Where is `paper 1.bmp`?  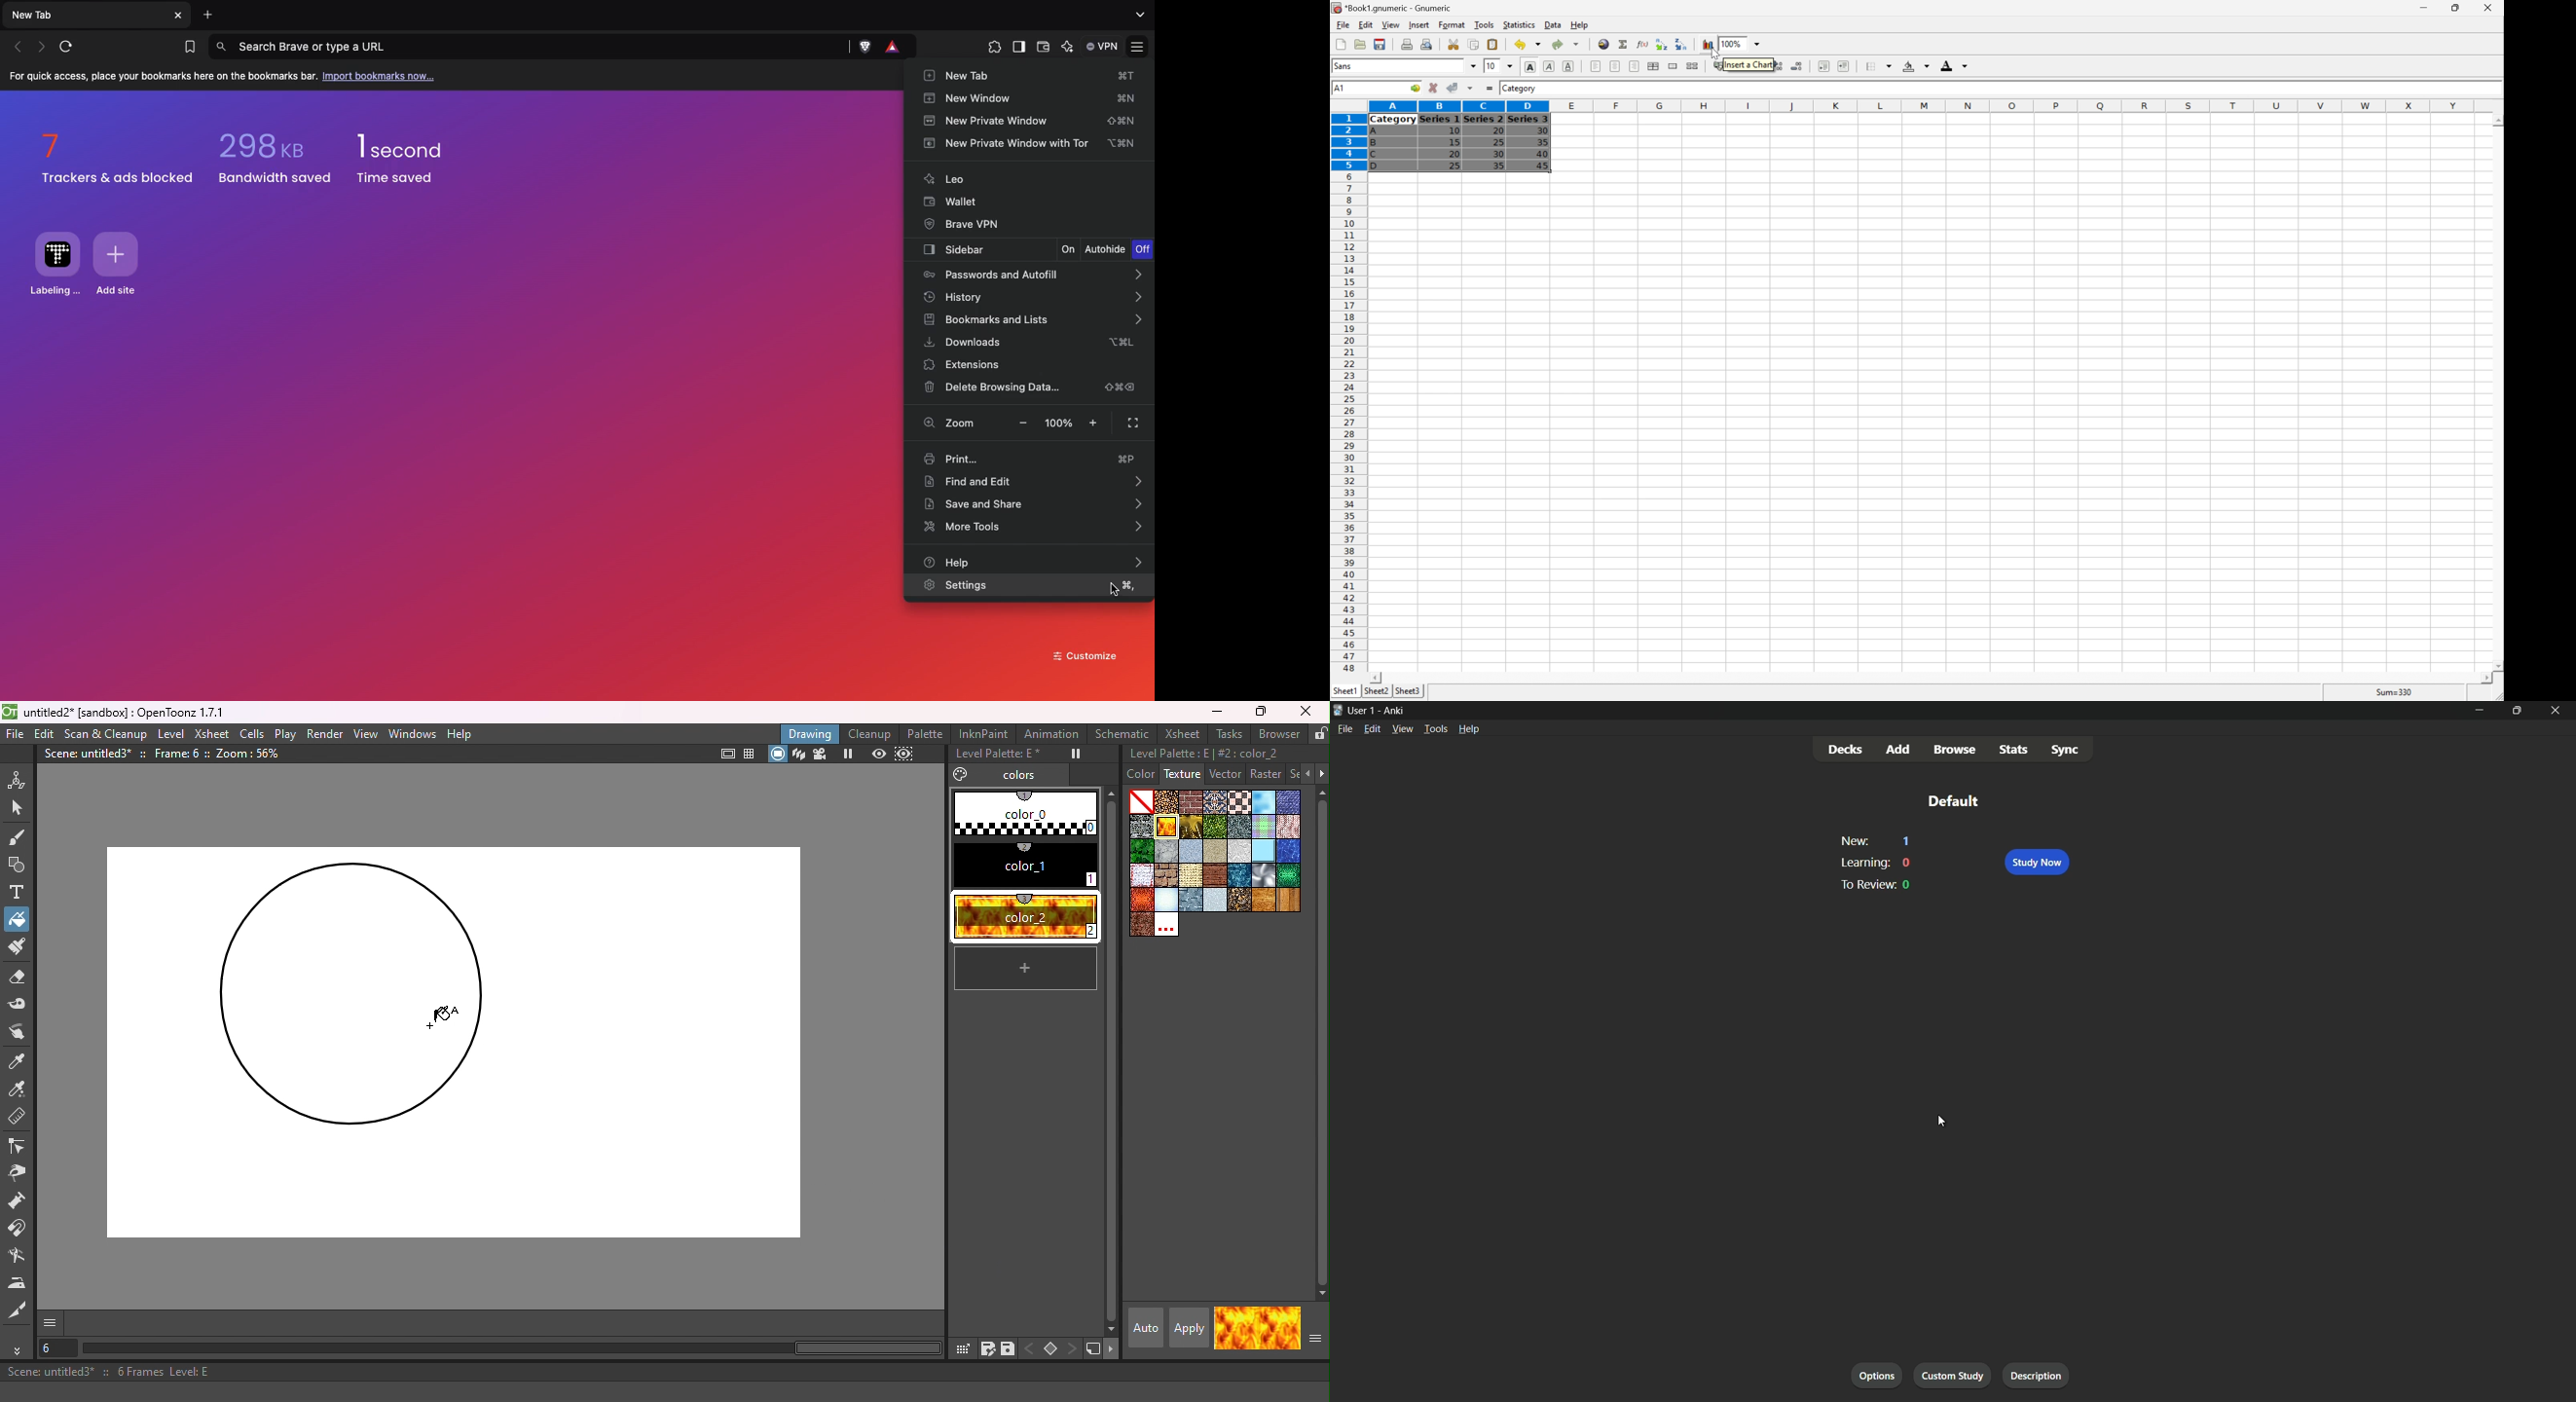
paper 1.bmp is located at coordinates (1193, 851).